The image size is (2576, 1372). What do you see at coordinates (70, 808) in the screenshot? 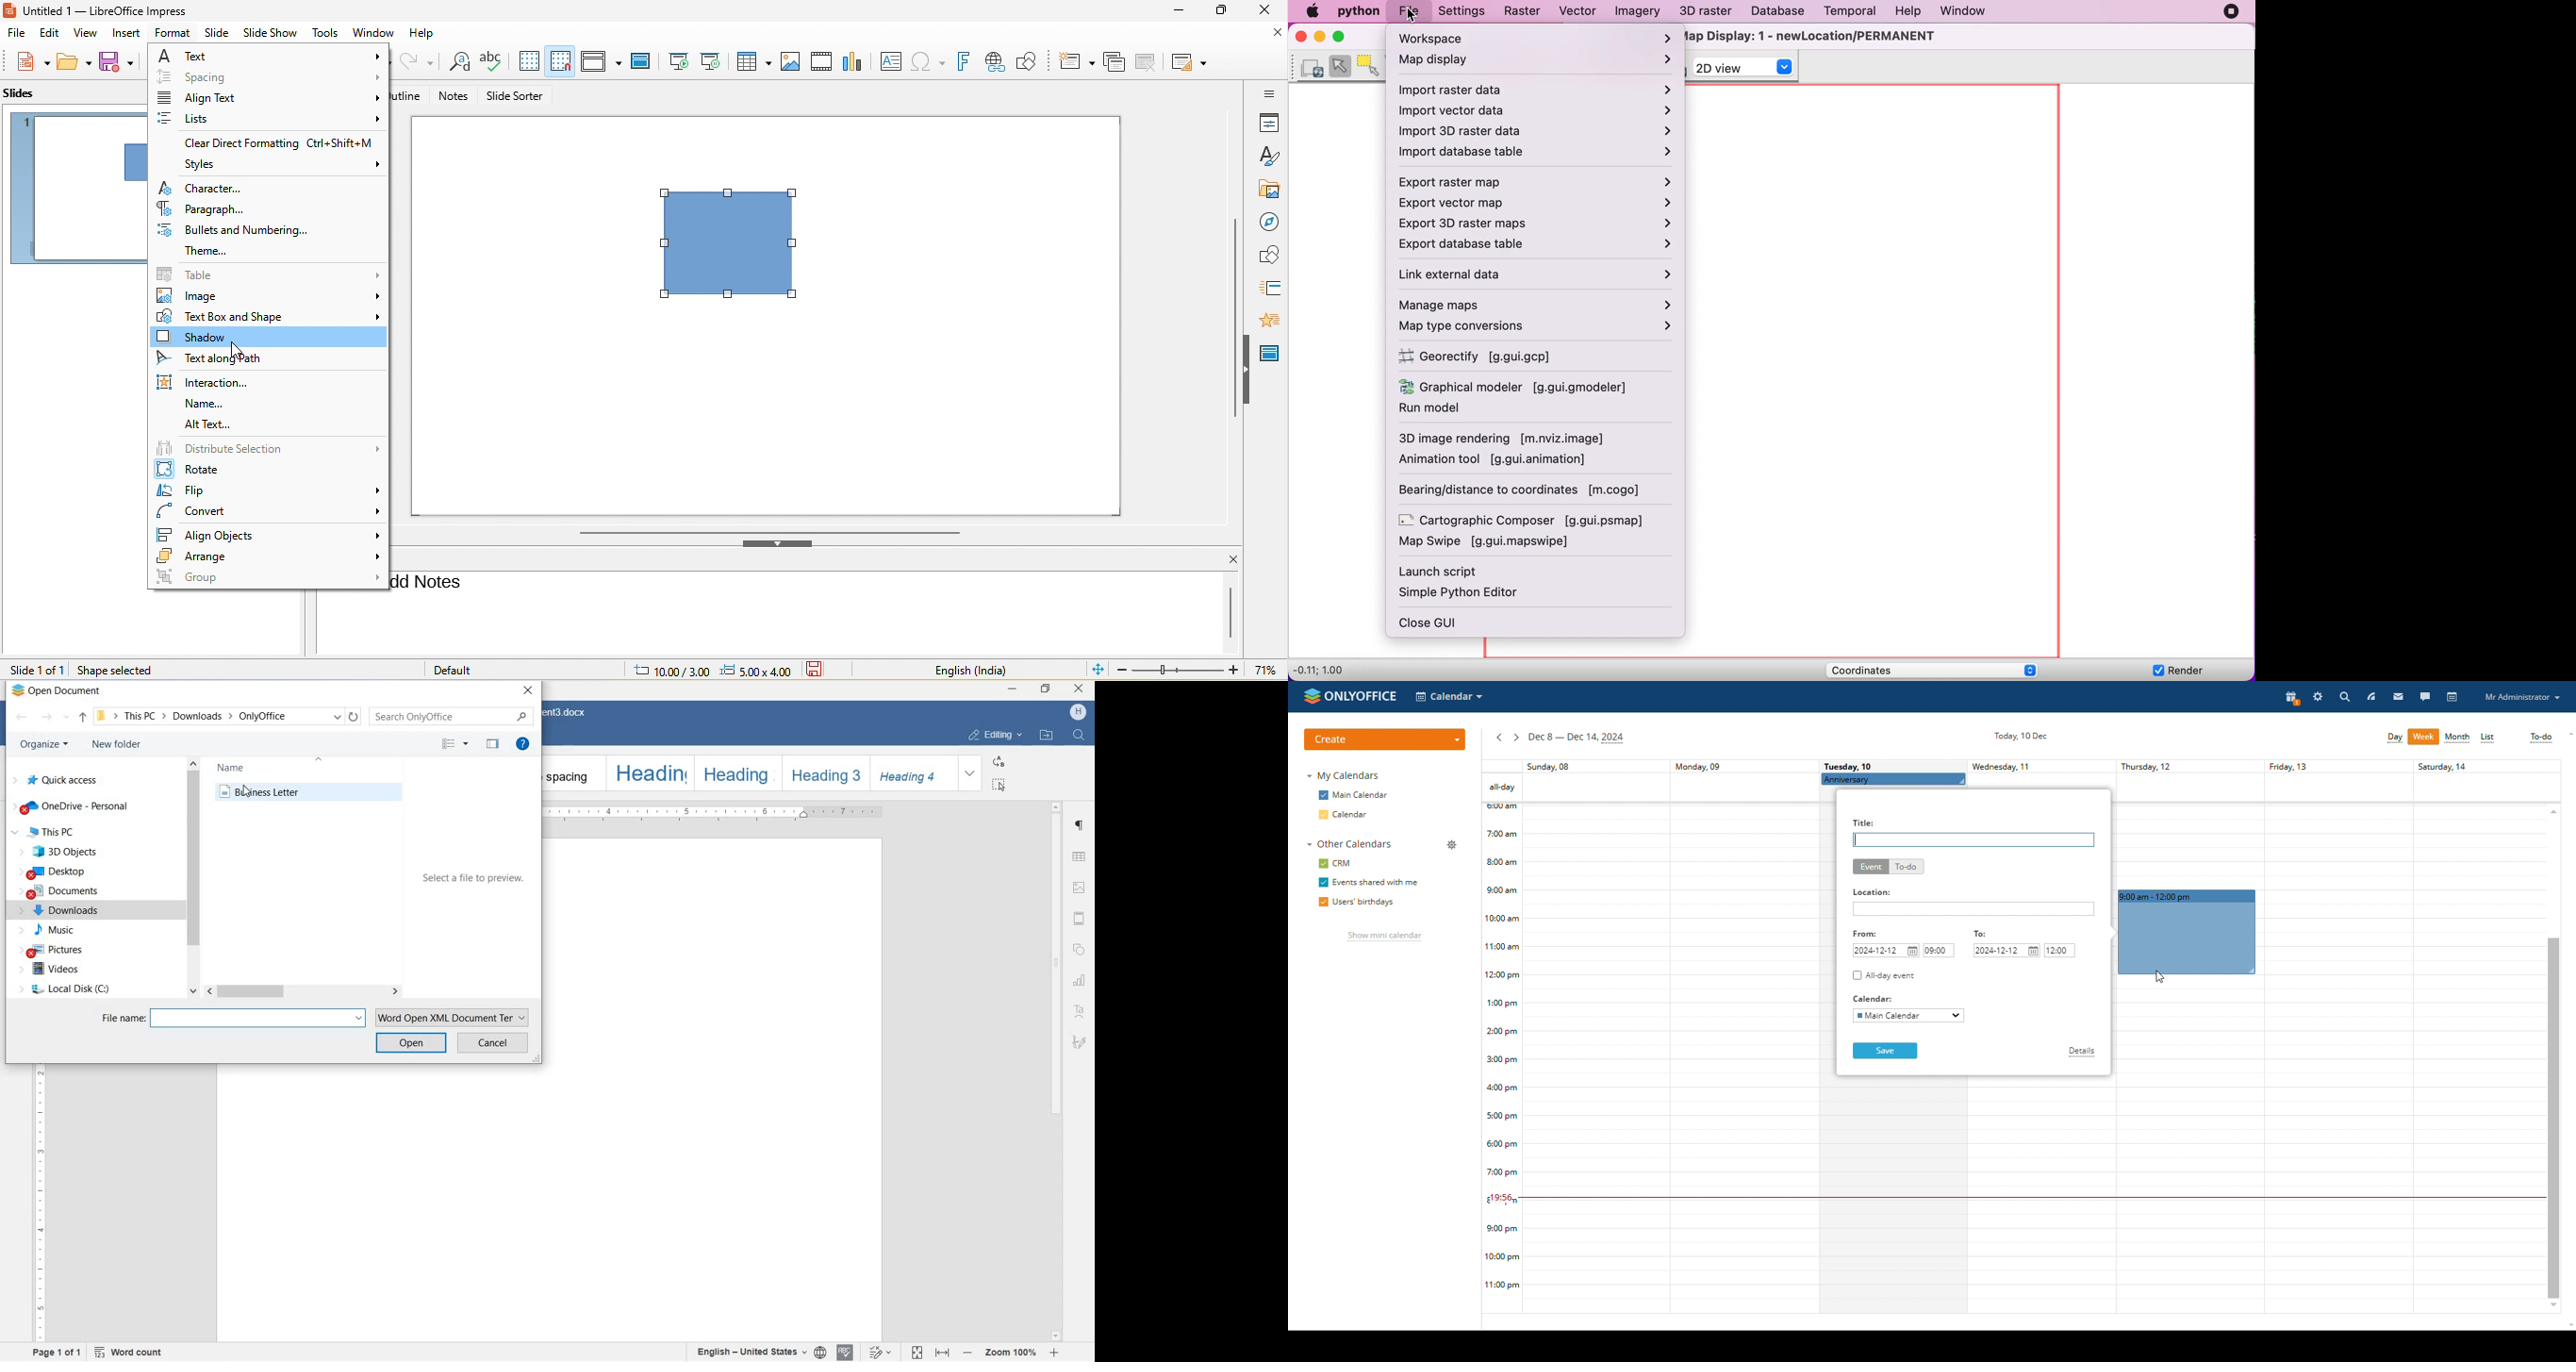
I see `OneDrive Personal` at bounding box center [70, 808].